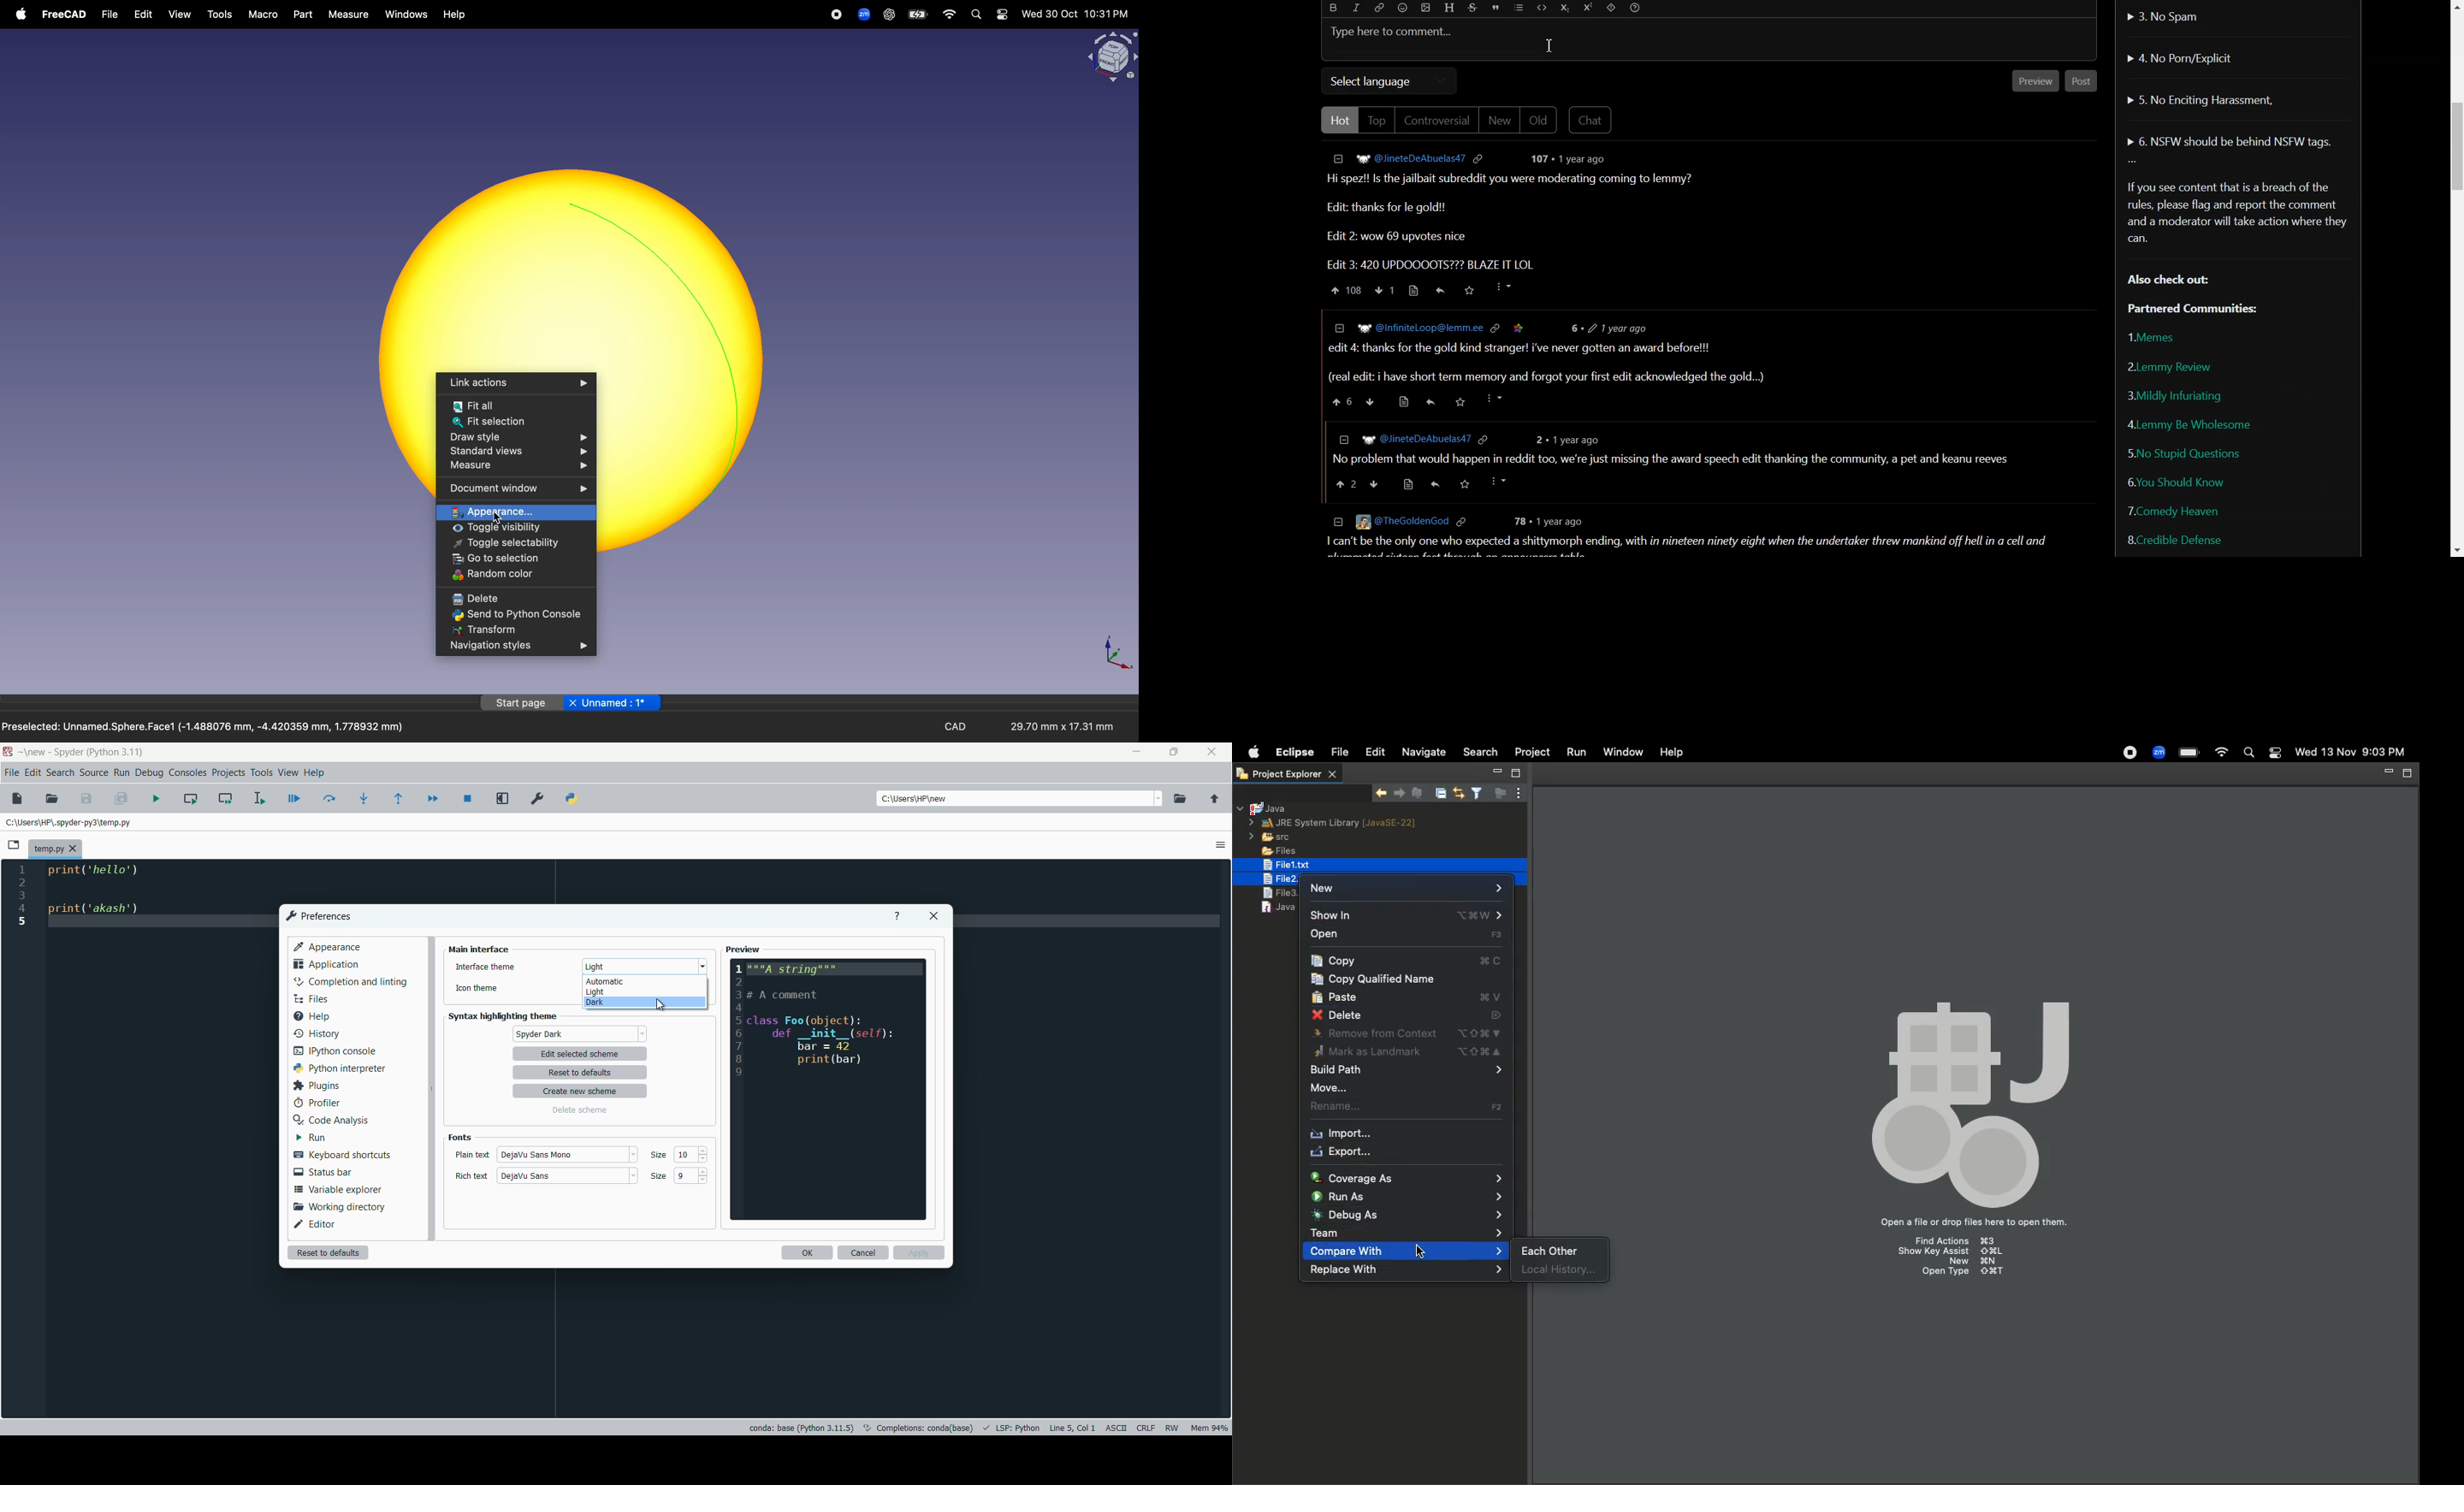  I want to click on dark, so click(594, 1004).